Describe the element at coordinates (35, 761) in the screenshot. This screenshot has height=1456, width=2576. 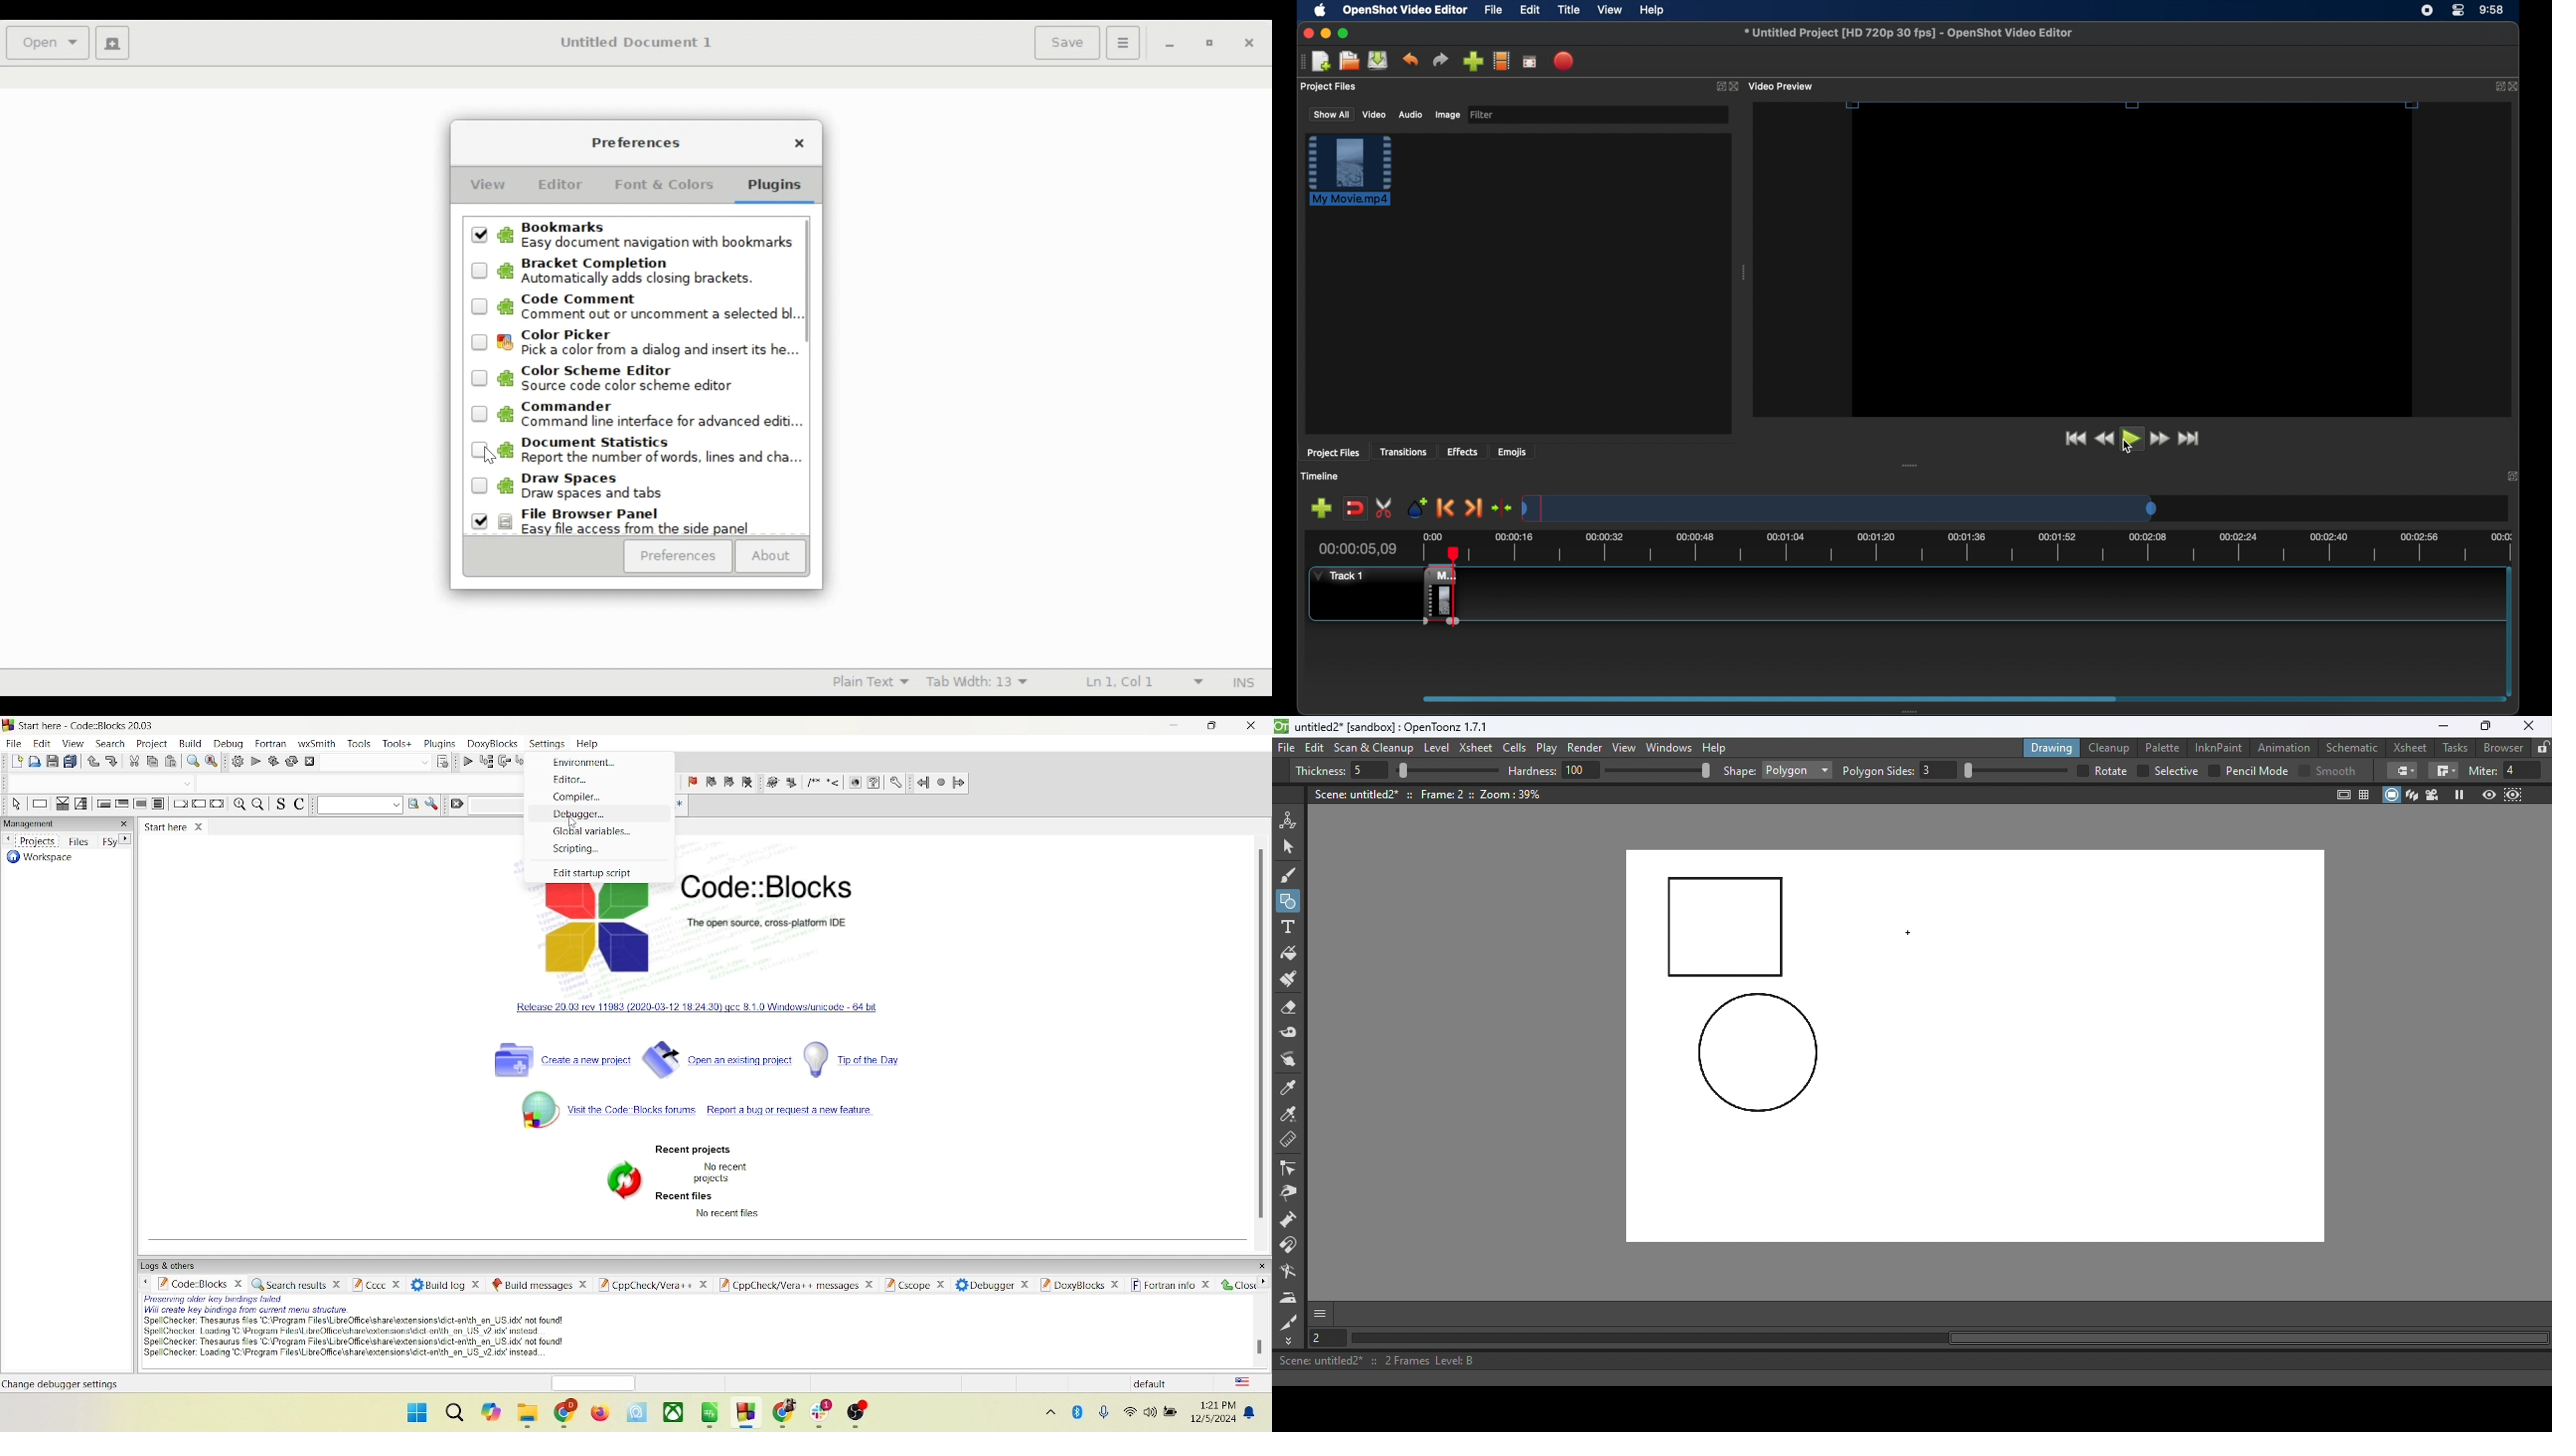
I see `open` at that location.